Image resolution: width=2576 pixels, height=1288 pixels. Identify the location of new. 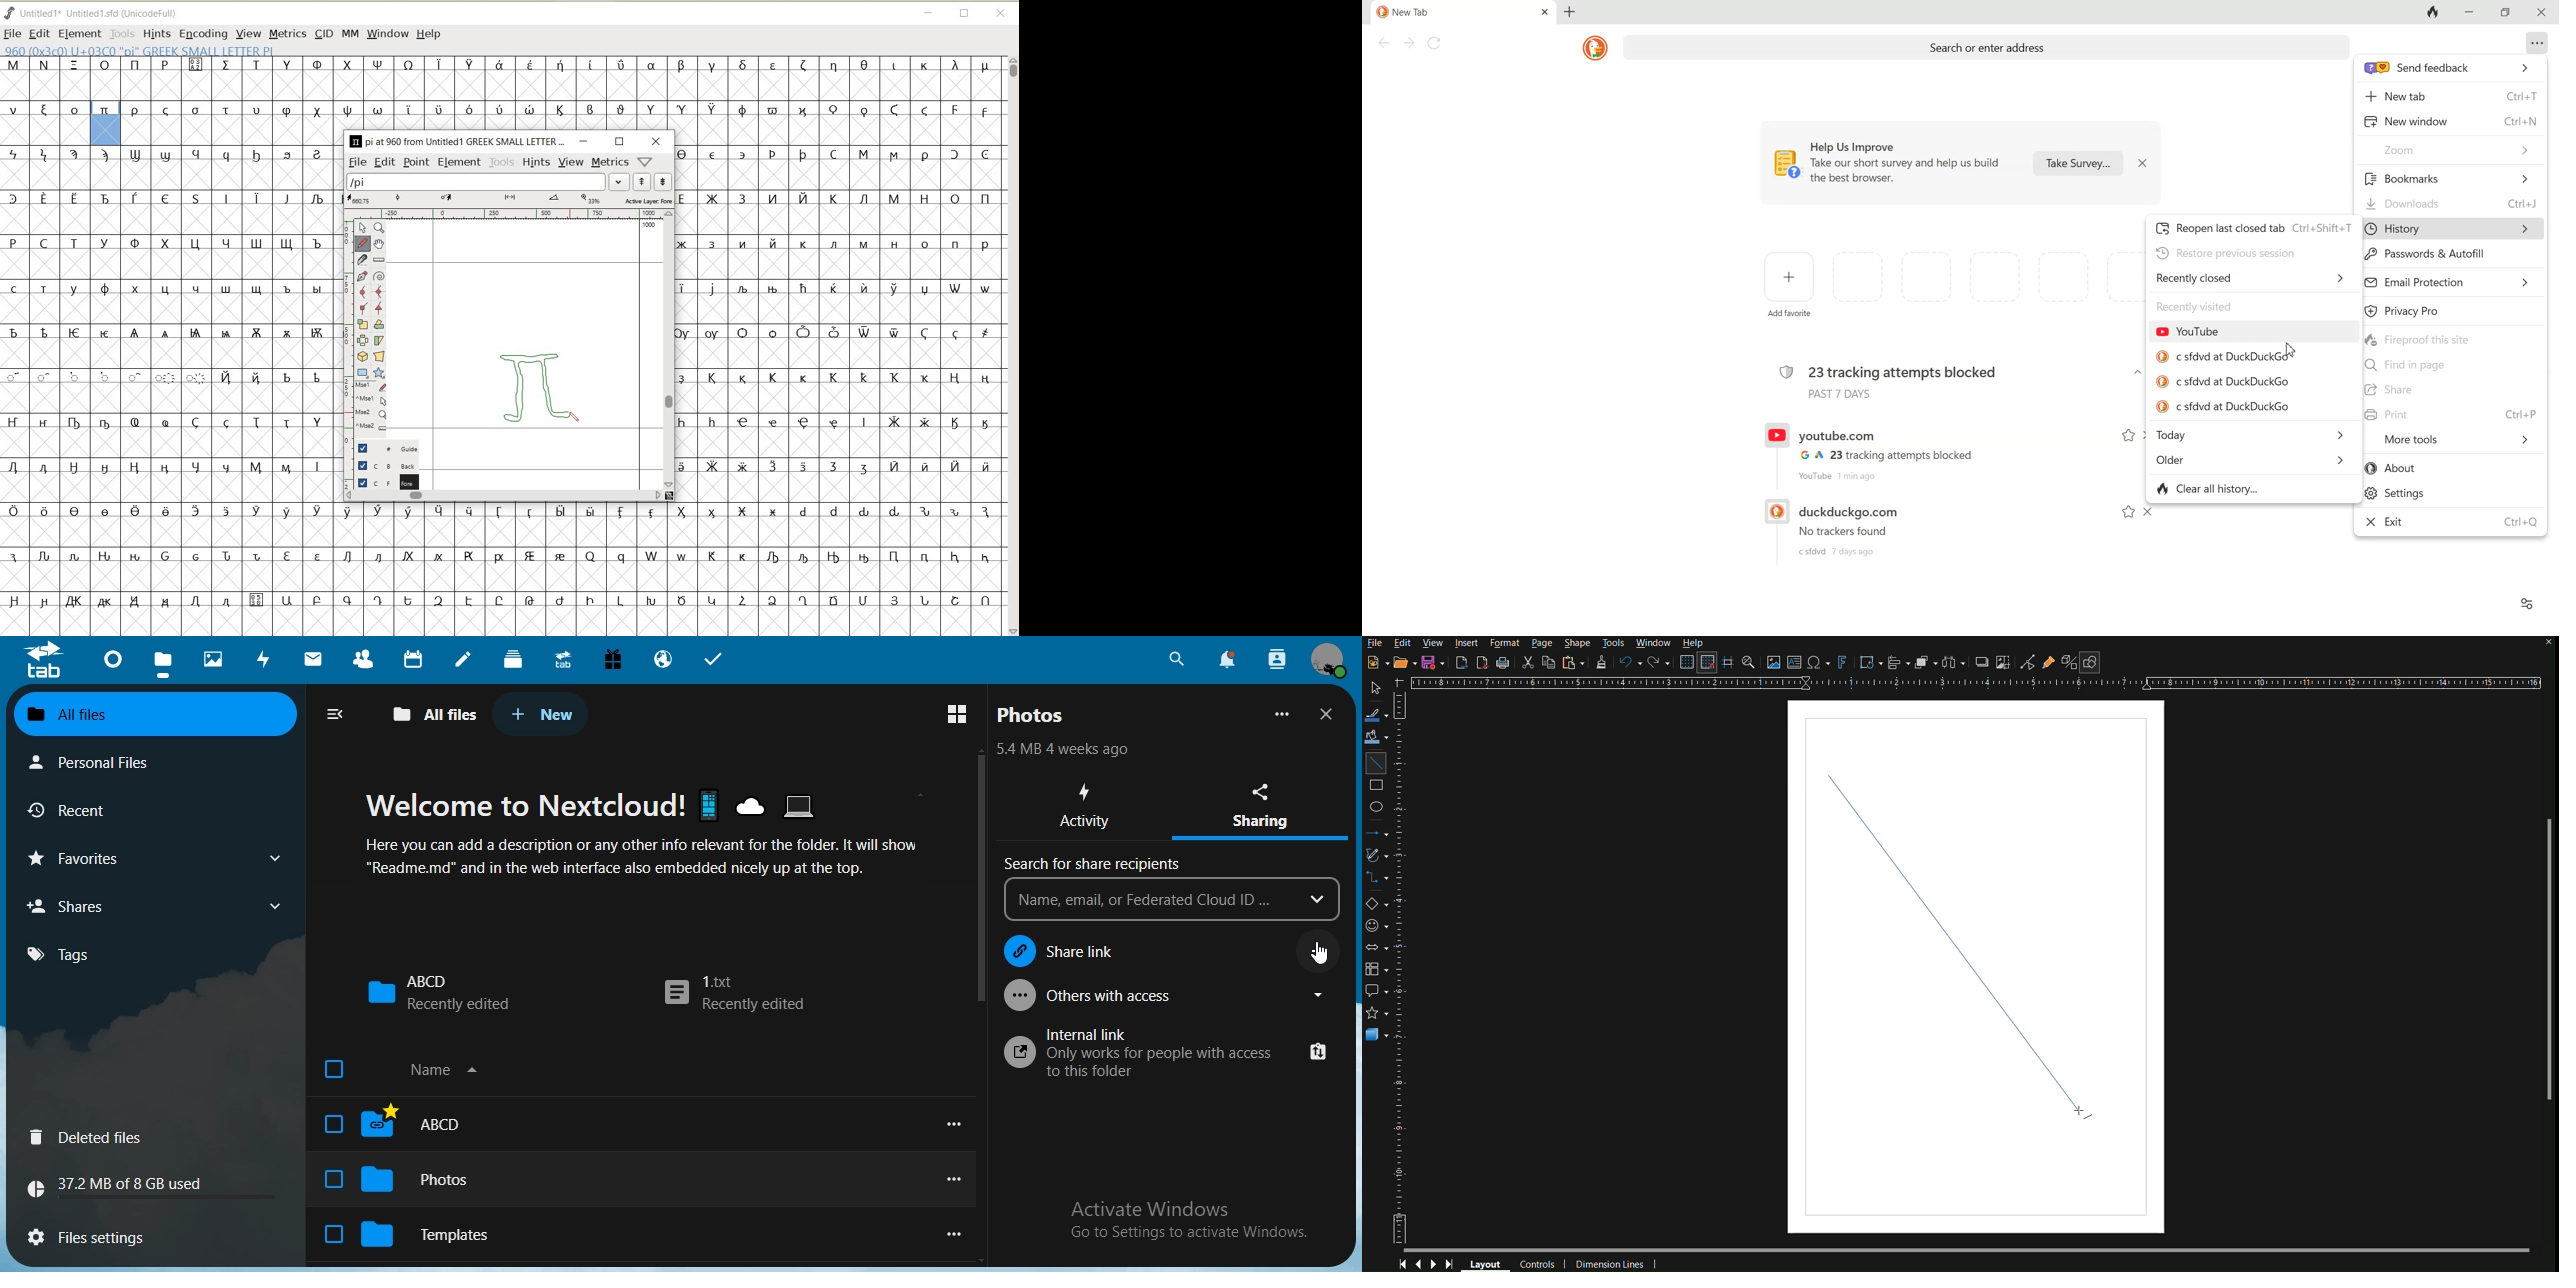
(542, 714).